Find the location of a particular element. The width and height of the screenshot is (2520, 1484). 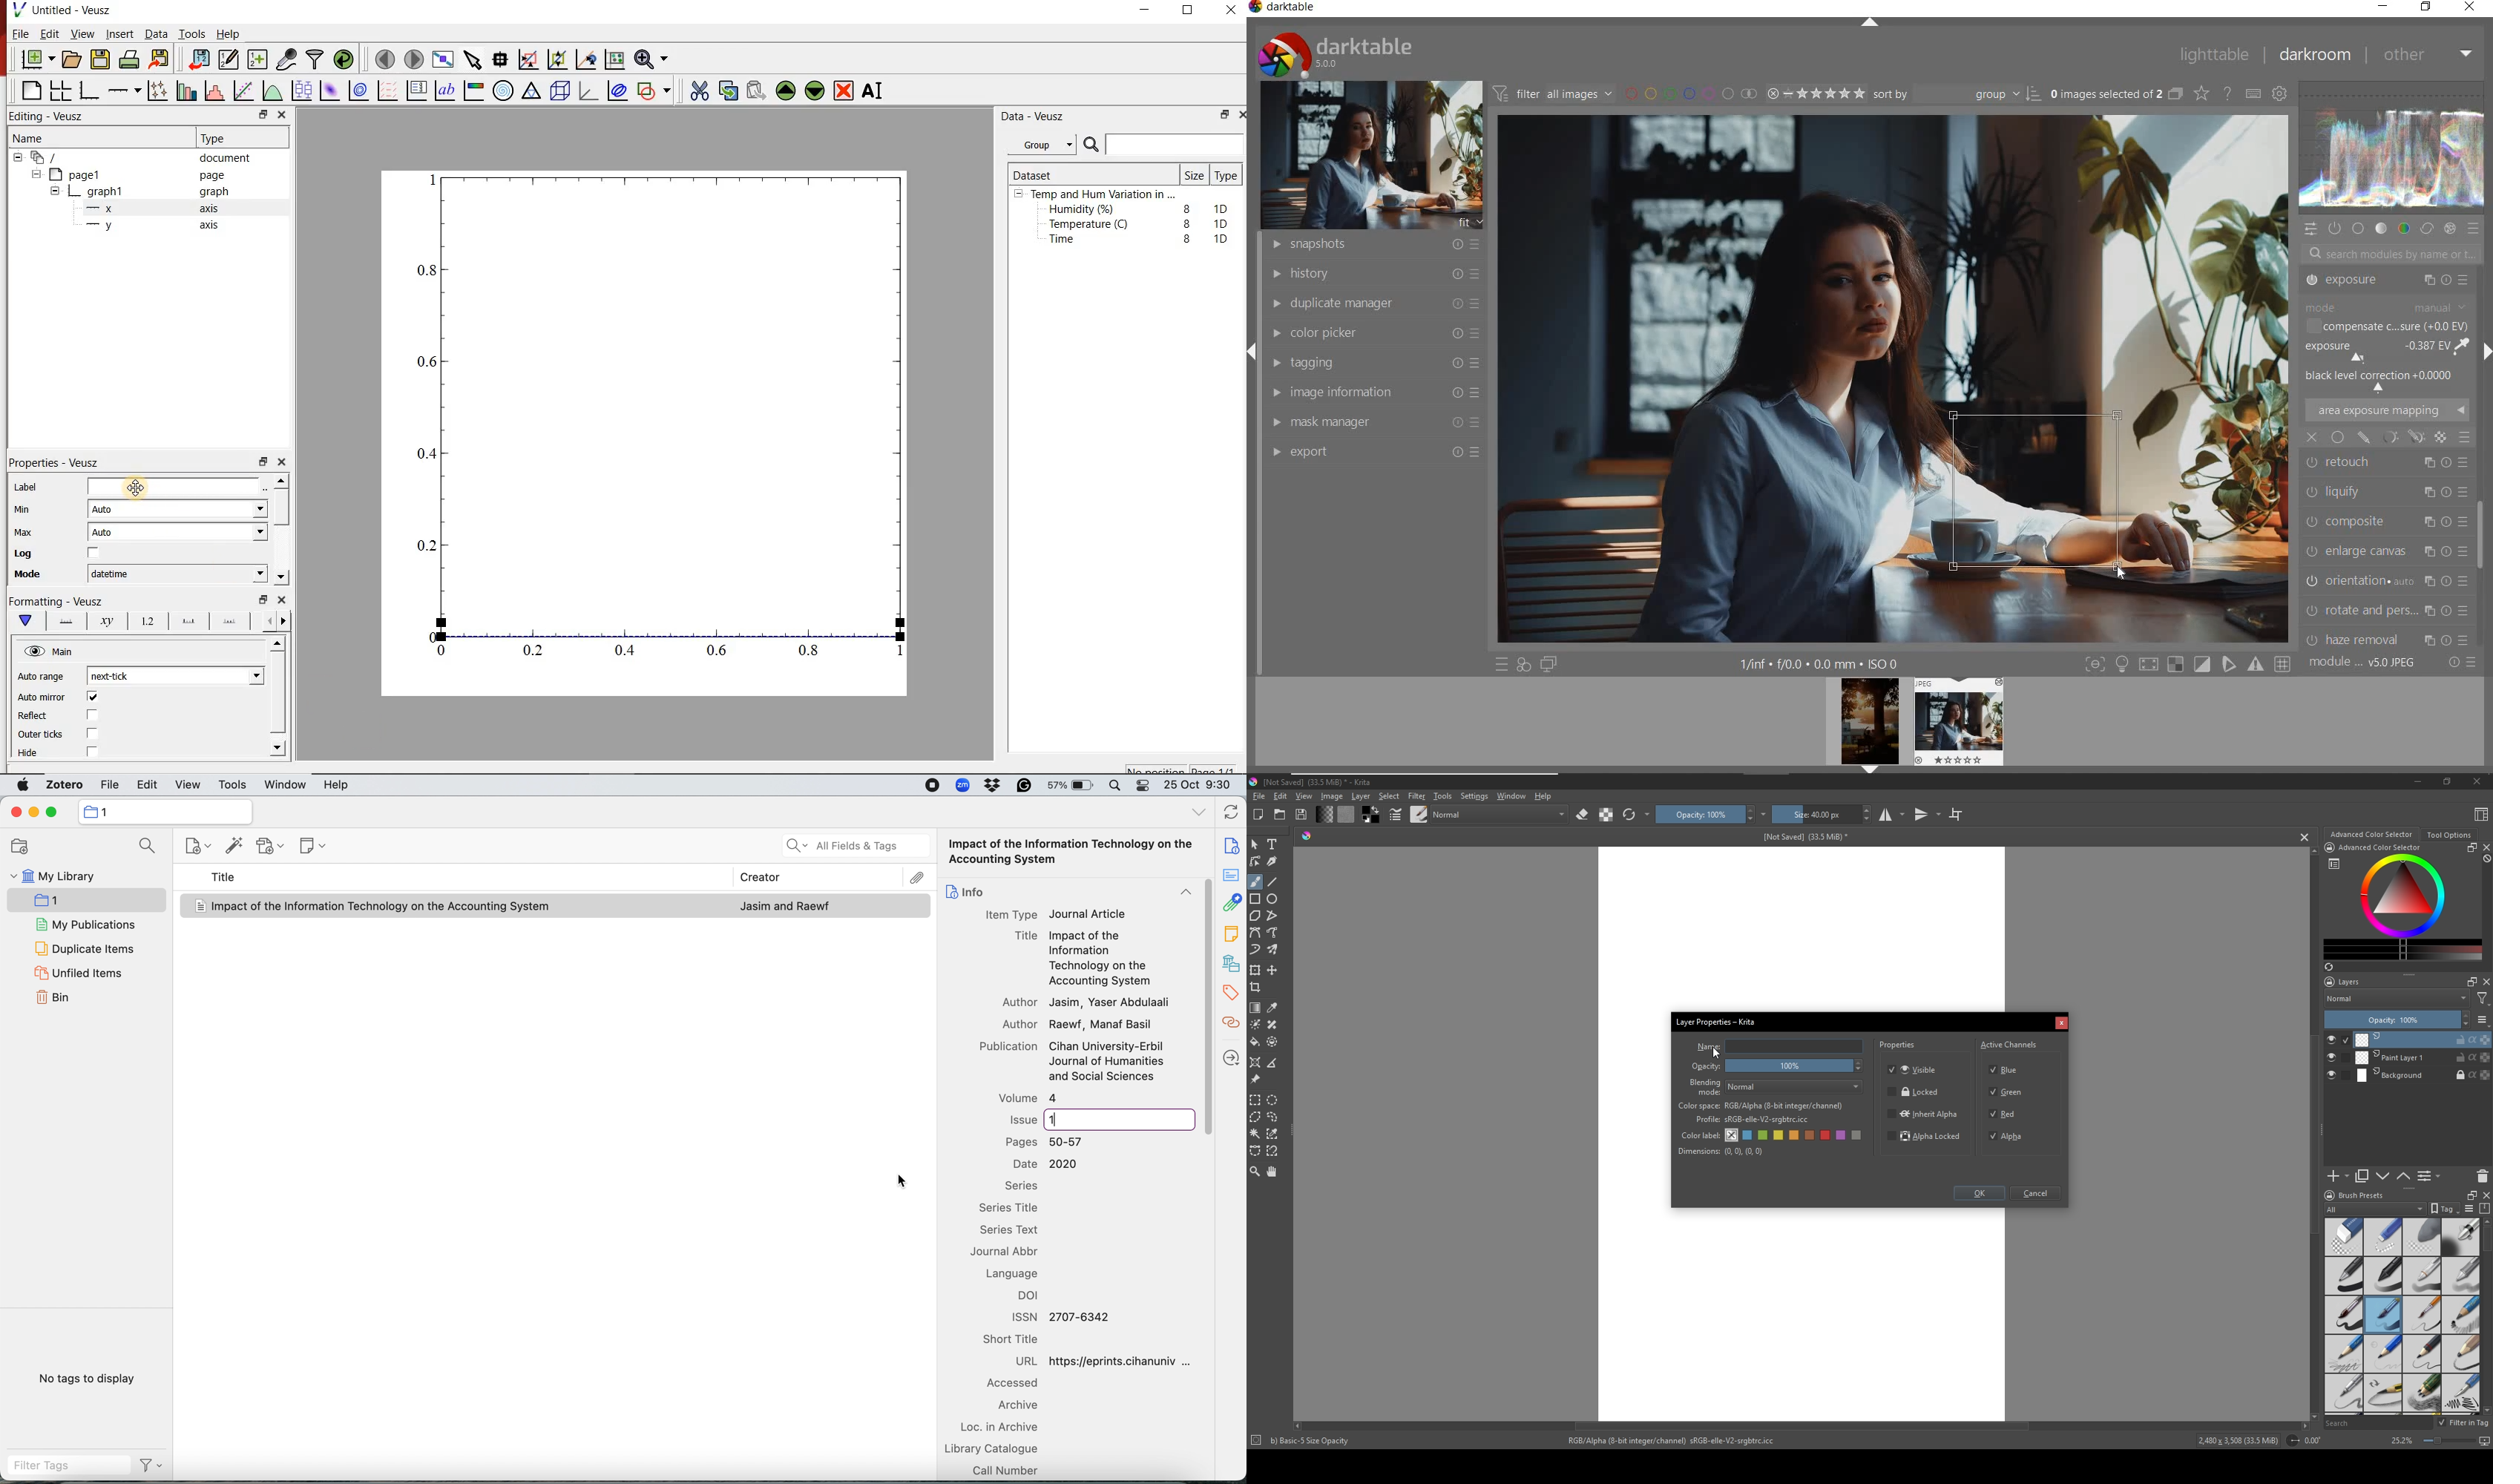

print the document is located at coordinates (130, 62).